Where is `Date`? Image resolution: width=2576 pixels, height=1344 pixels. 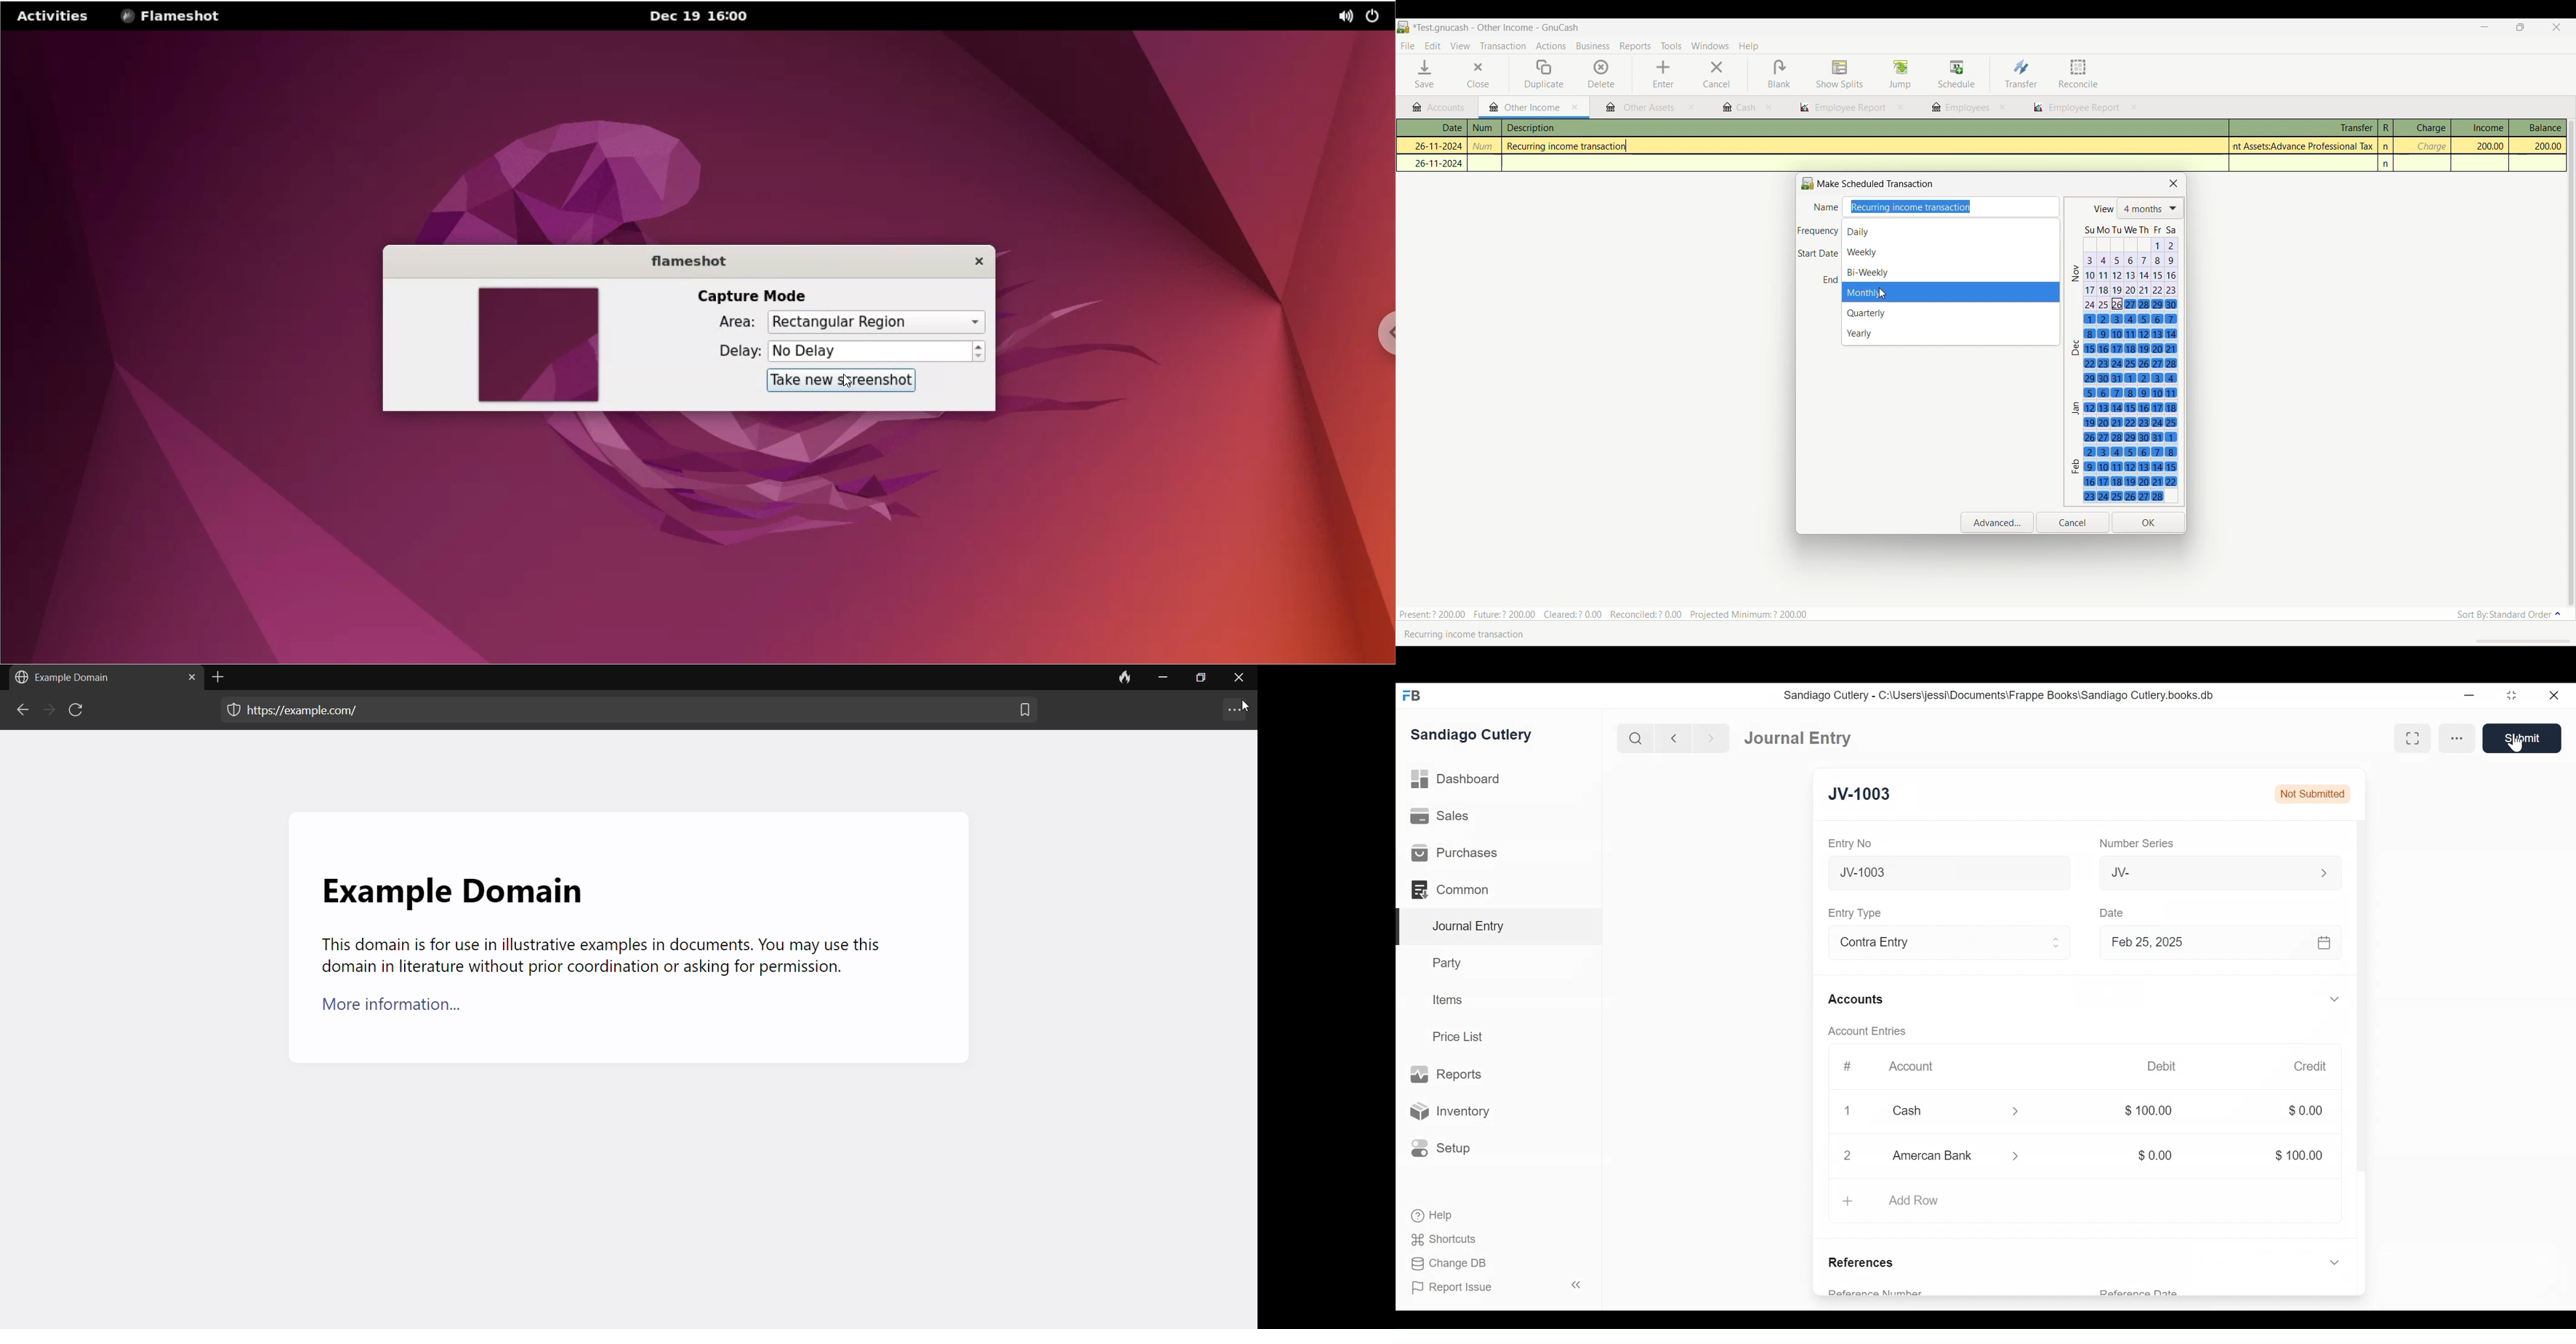 Date is located at coordinates (2114, 912).